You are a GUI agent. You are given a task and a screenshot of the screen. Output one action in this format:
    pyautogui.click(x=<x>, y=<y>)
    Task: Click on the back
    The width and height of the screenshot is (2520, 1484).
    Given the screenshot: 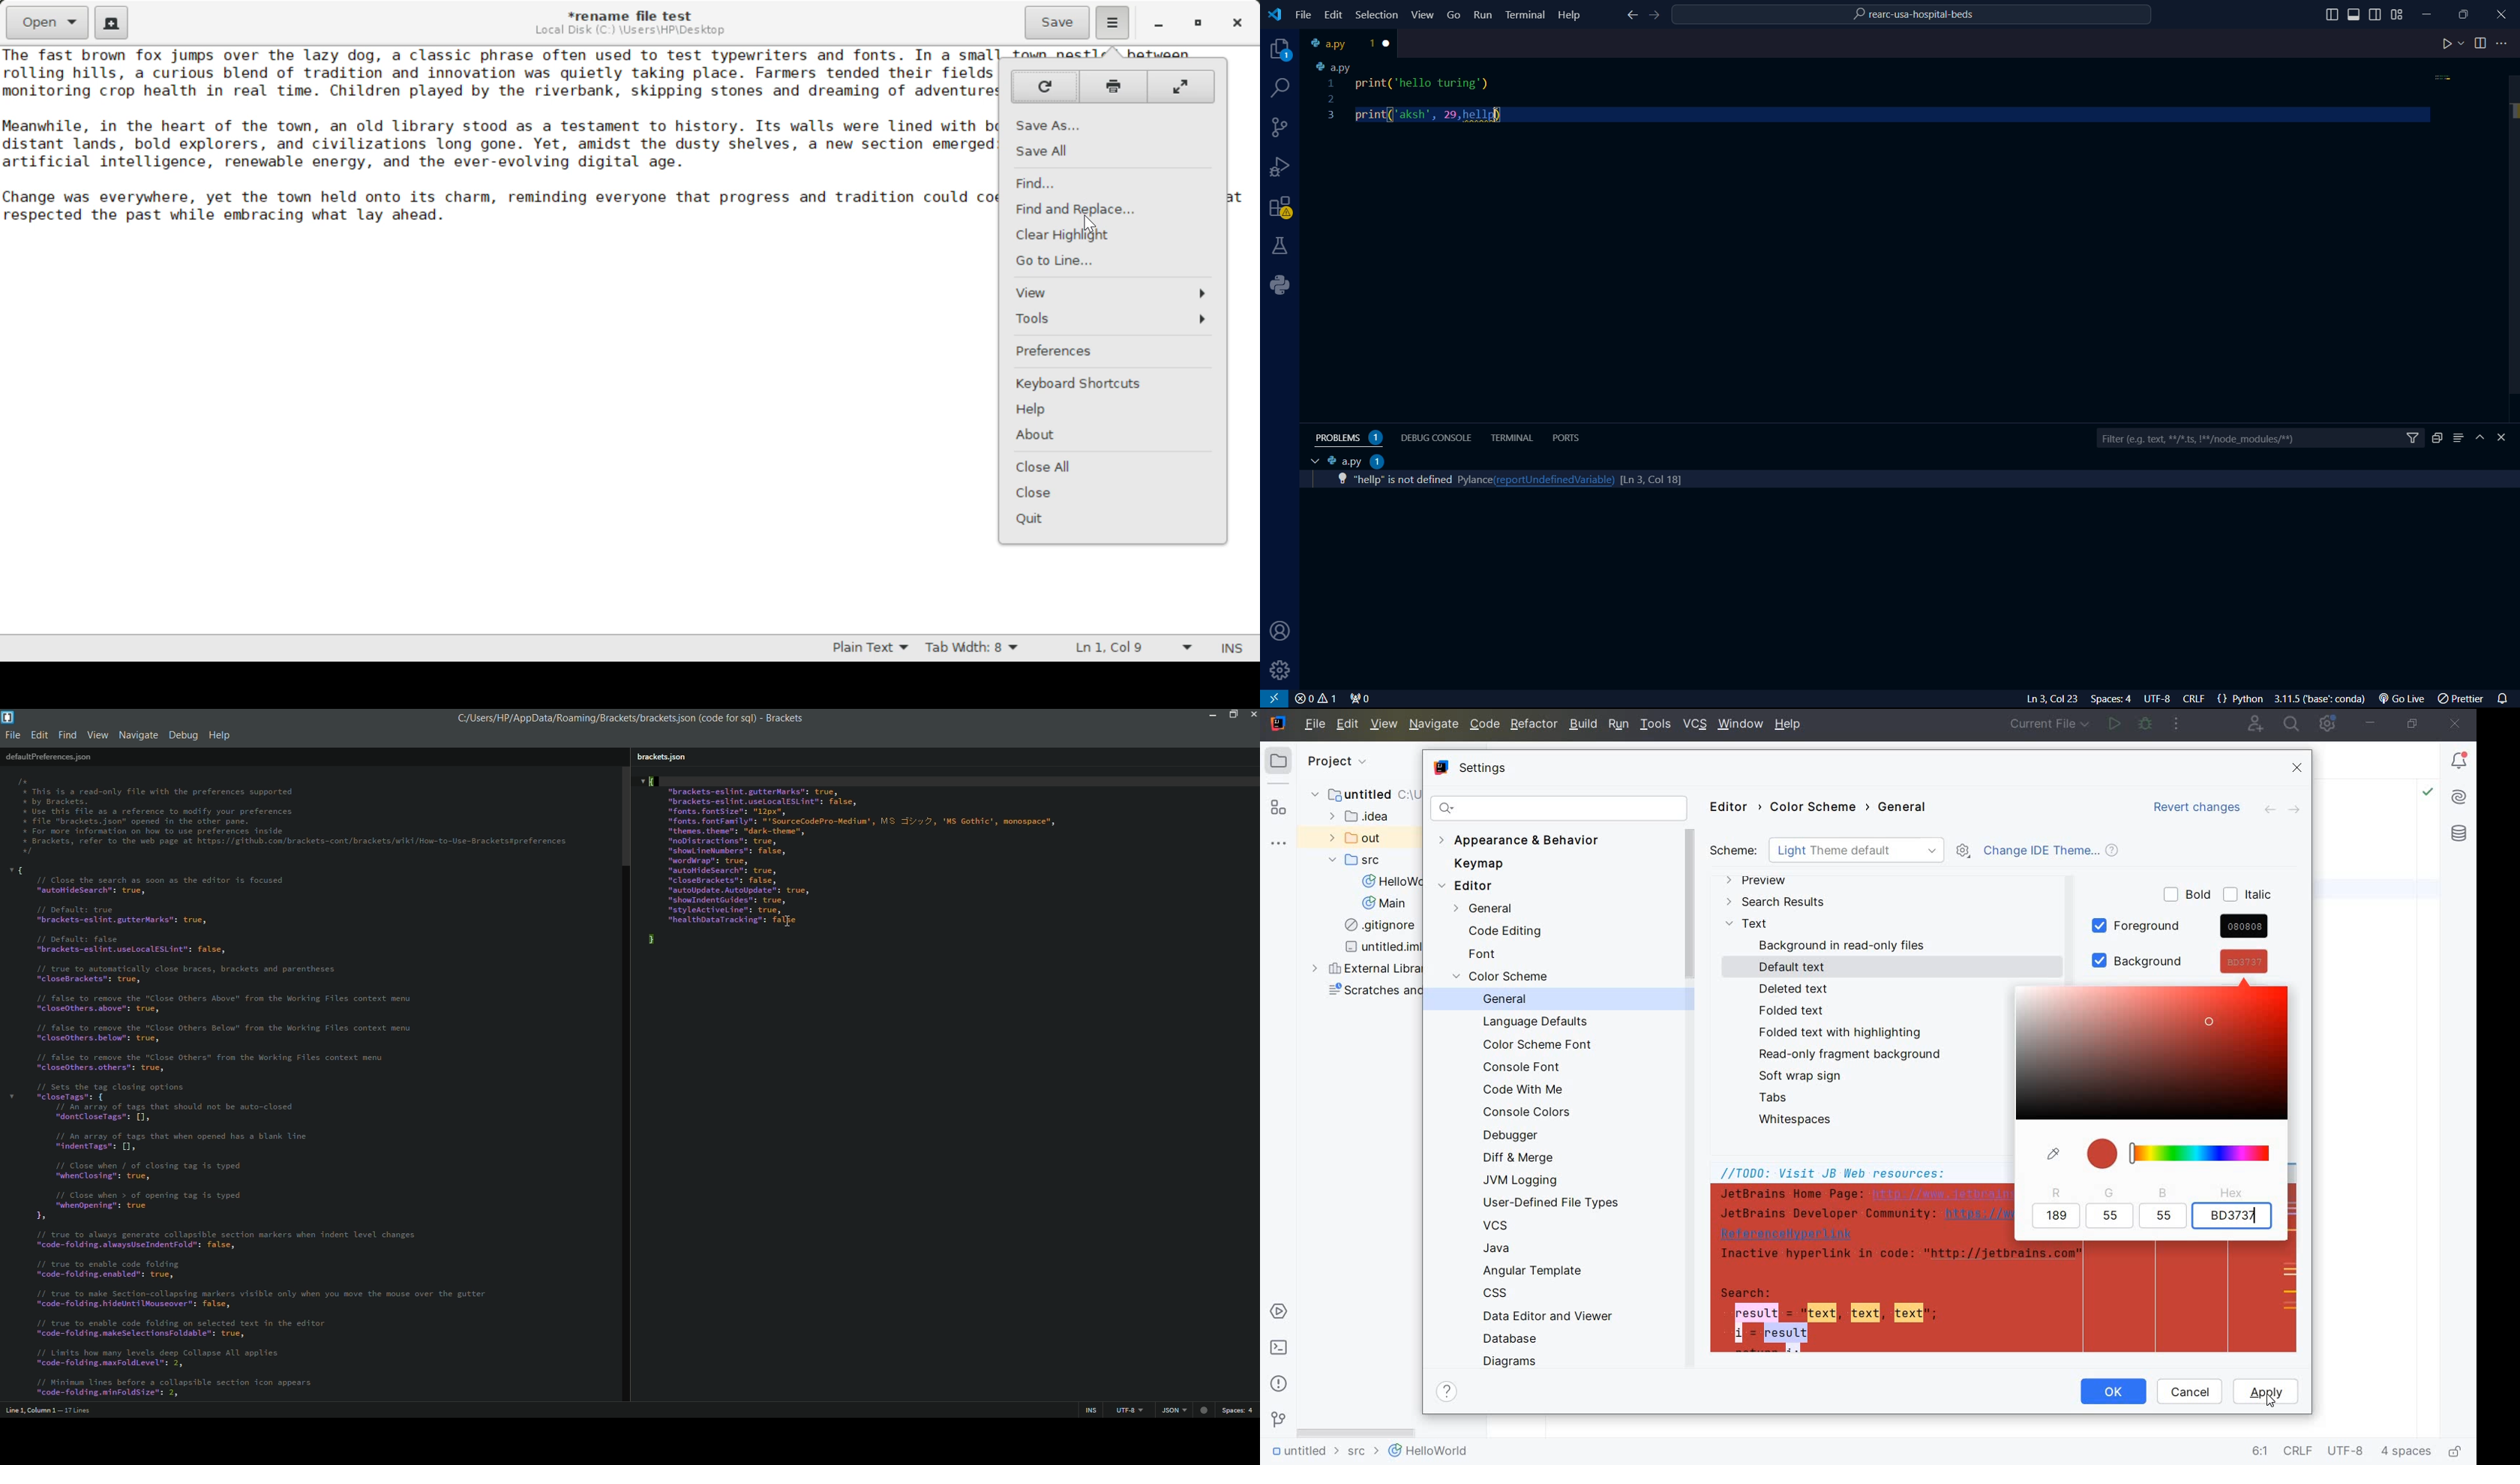 What is the action you would take?
    pyautogui.click(x=1631, y=16)
    